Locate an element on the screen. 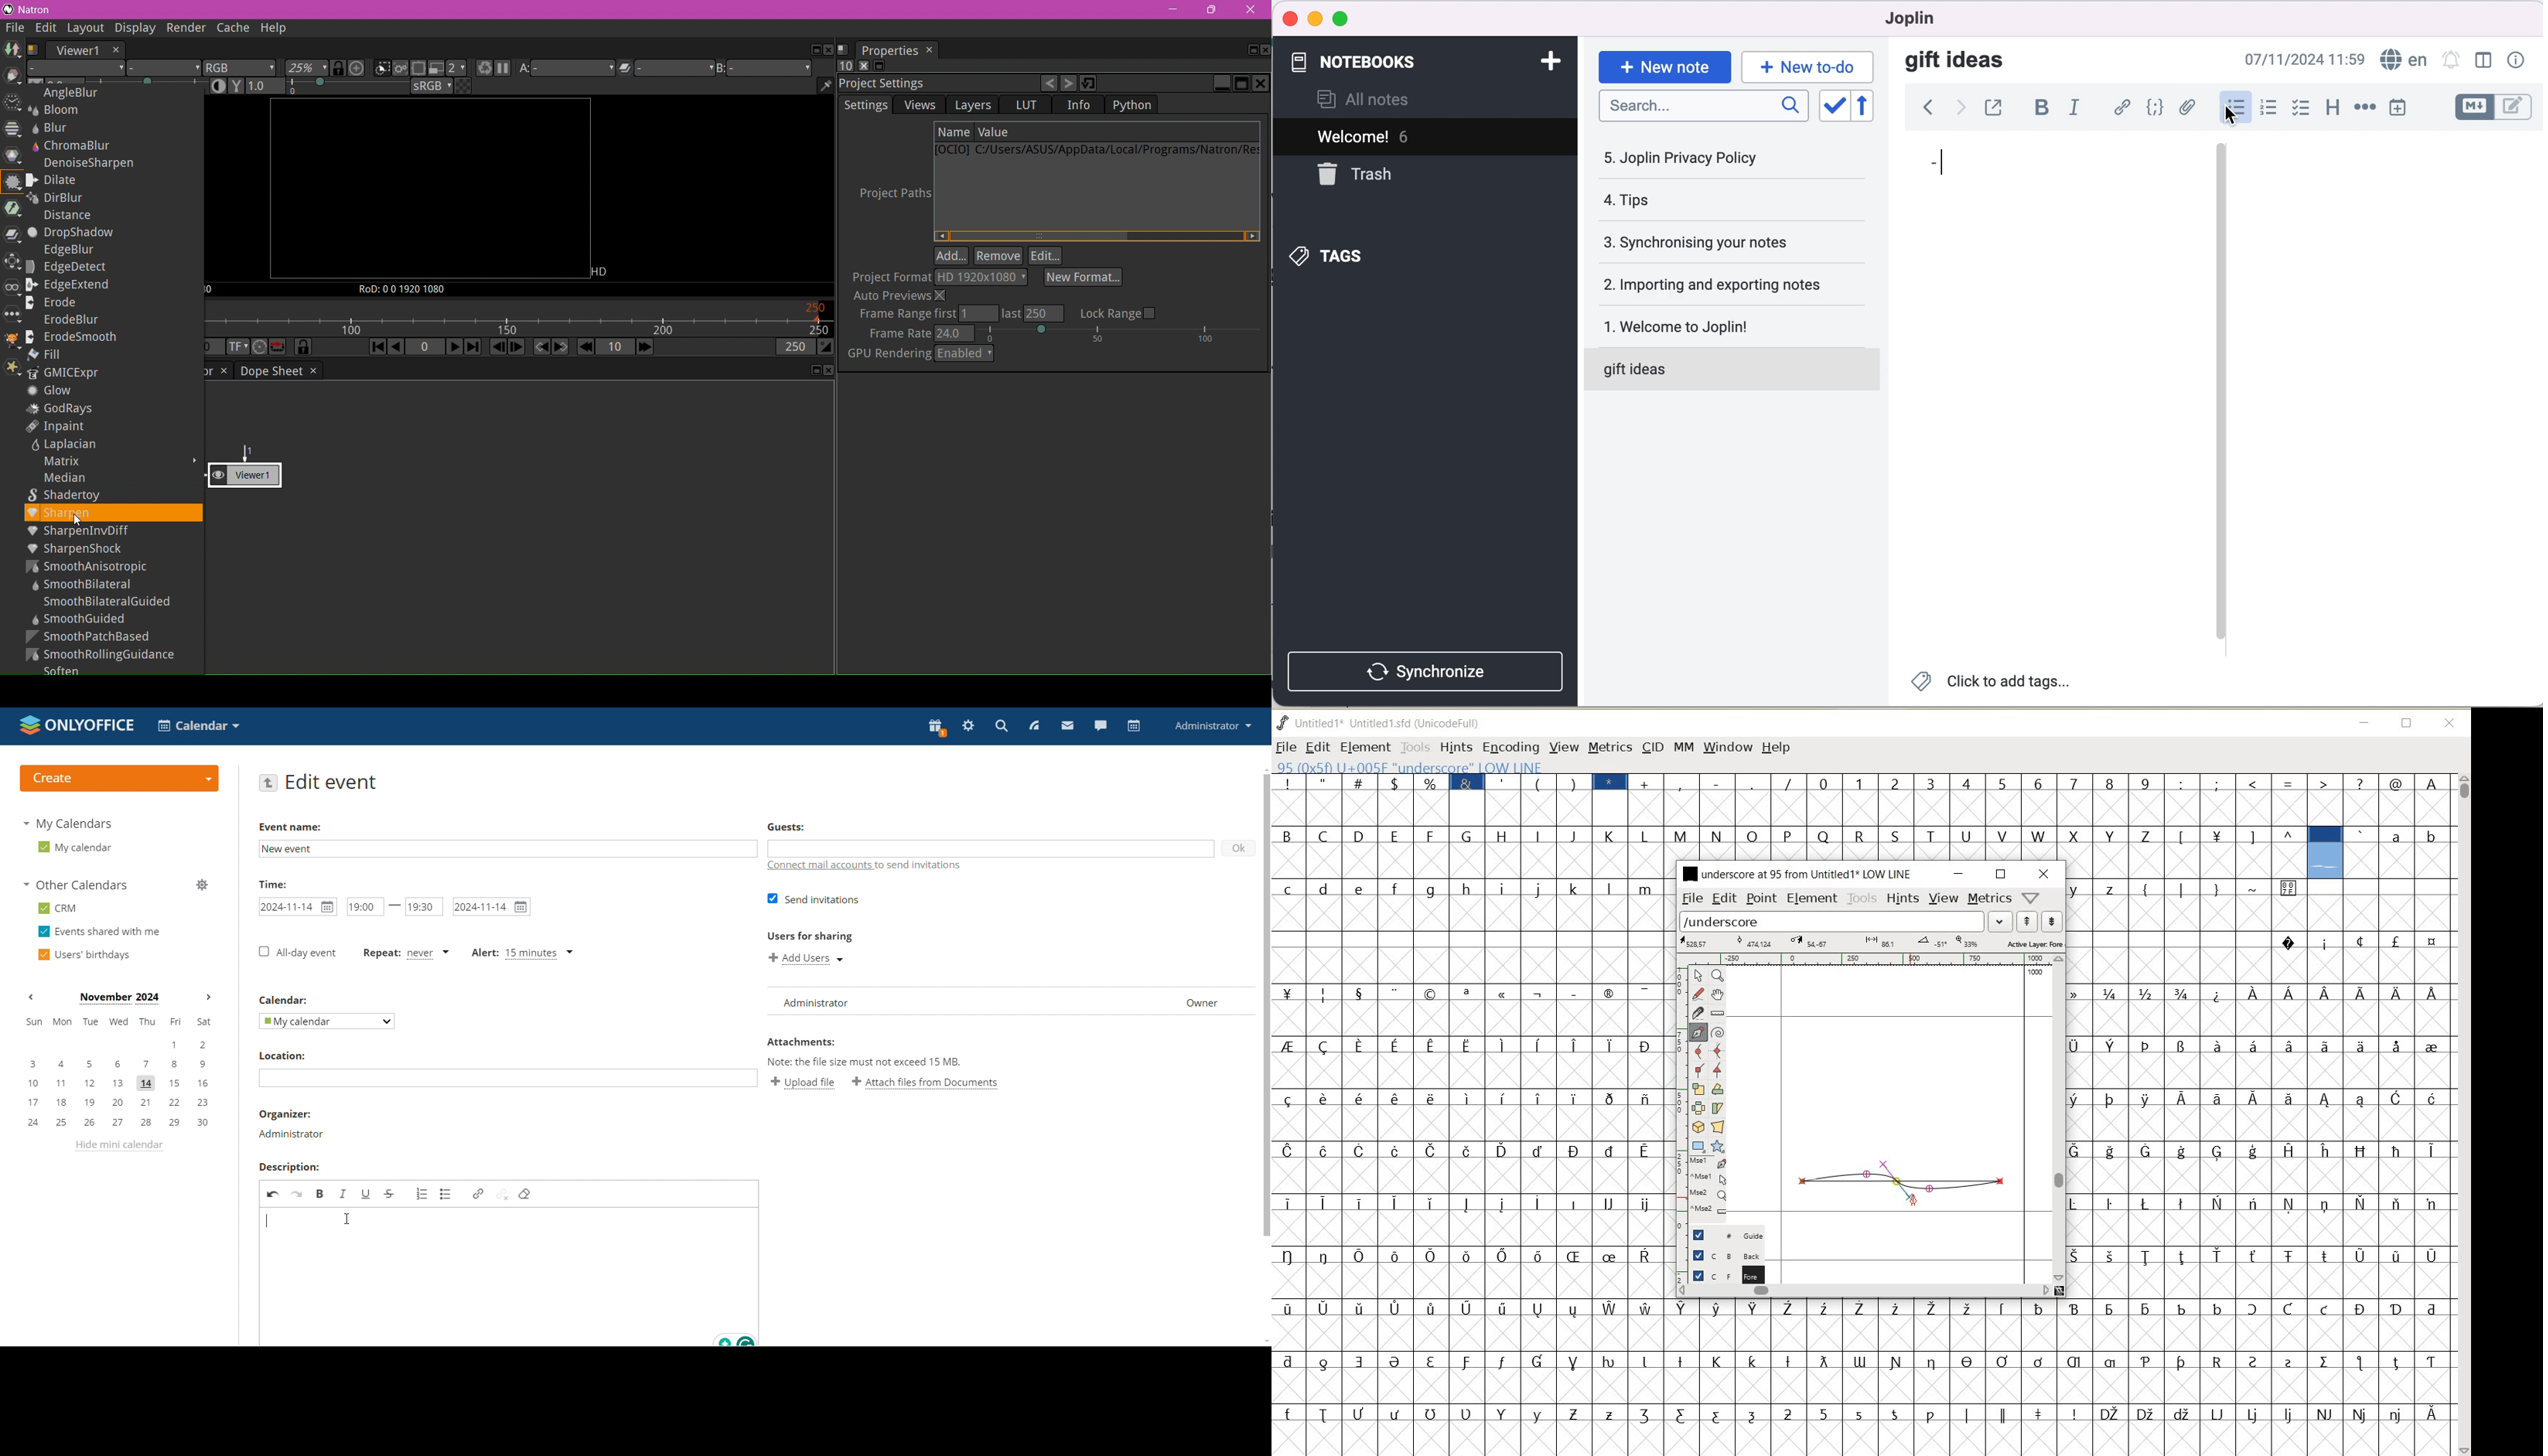  ACTIVE LAYR is located at coordinates (1871, 942).